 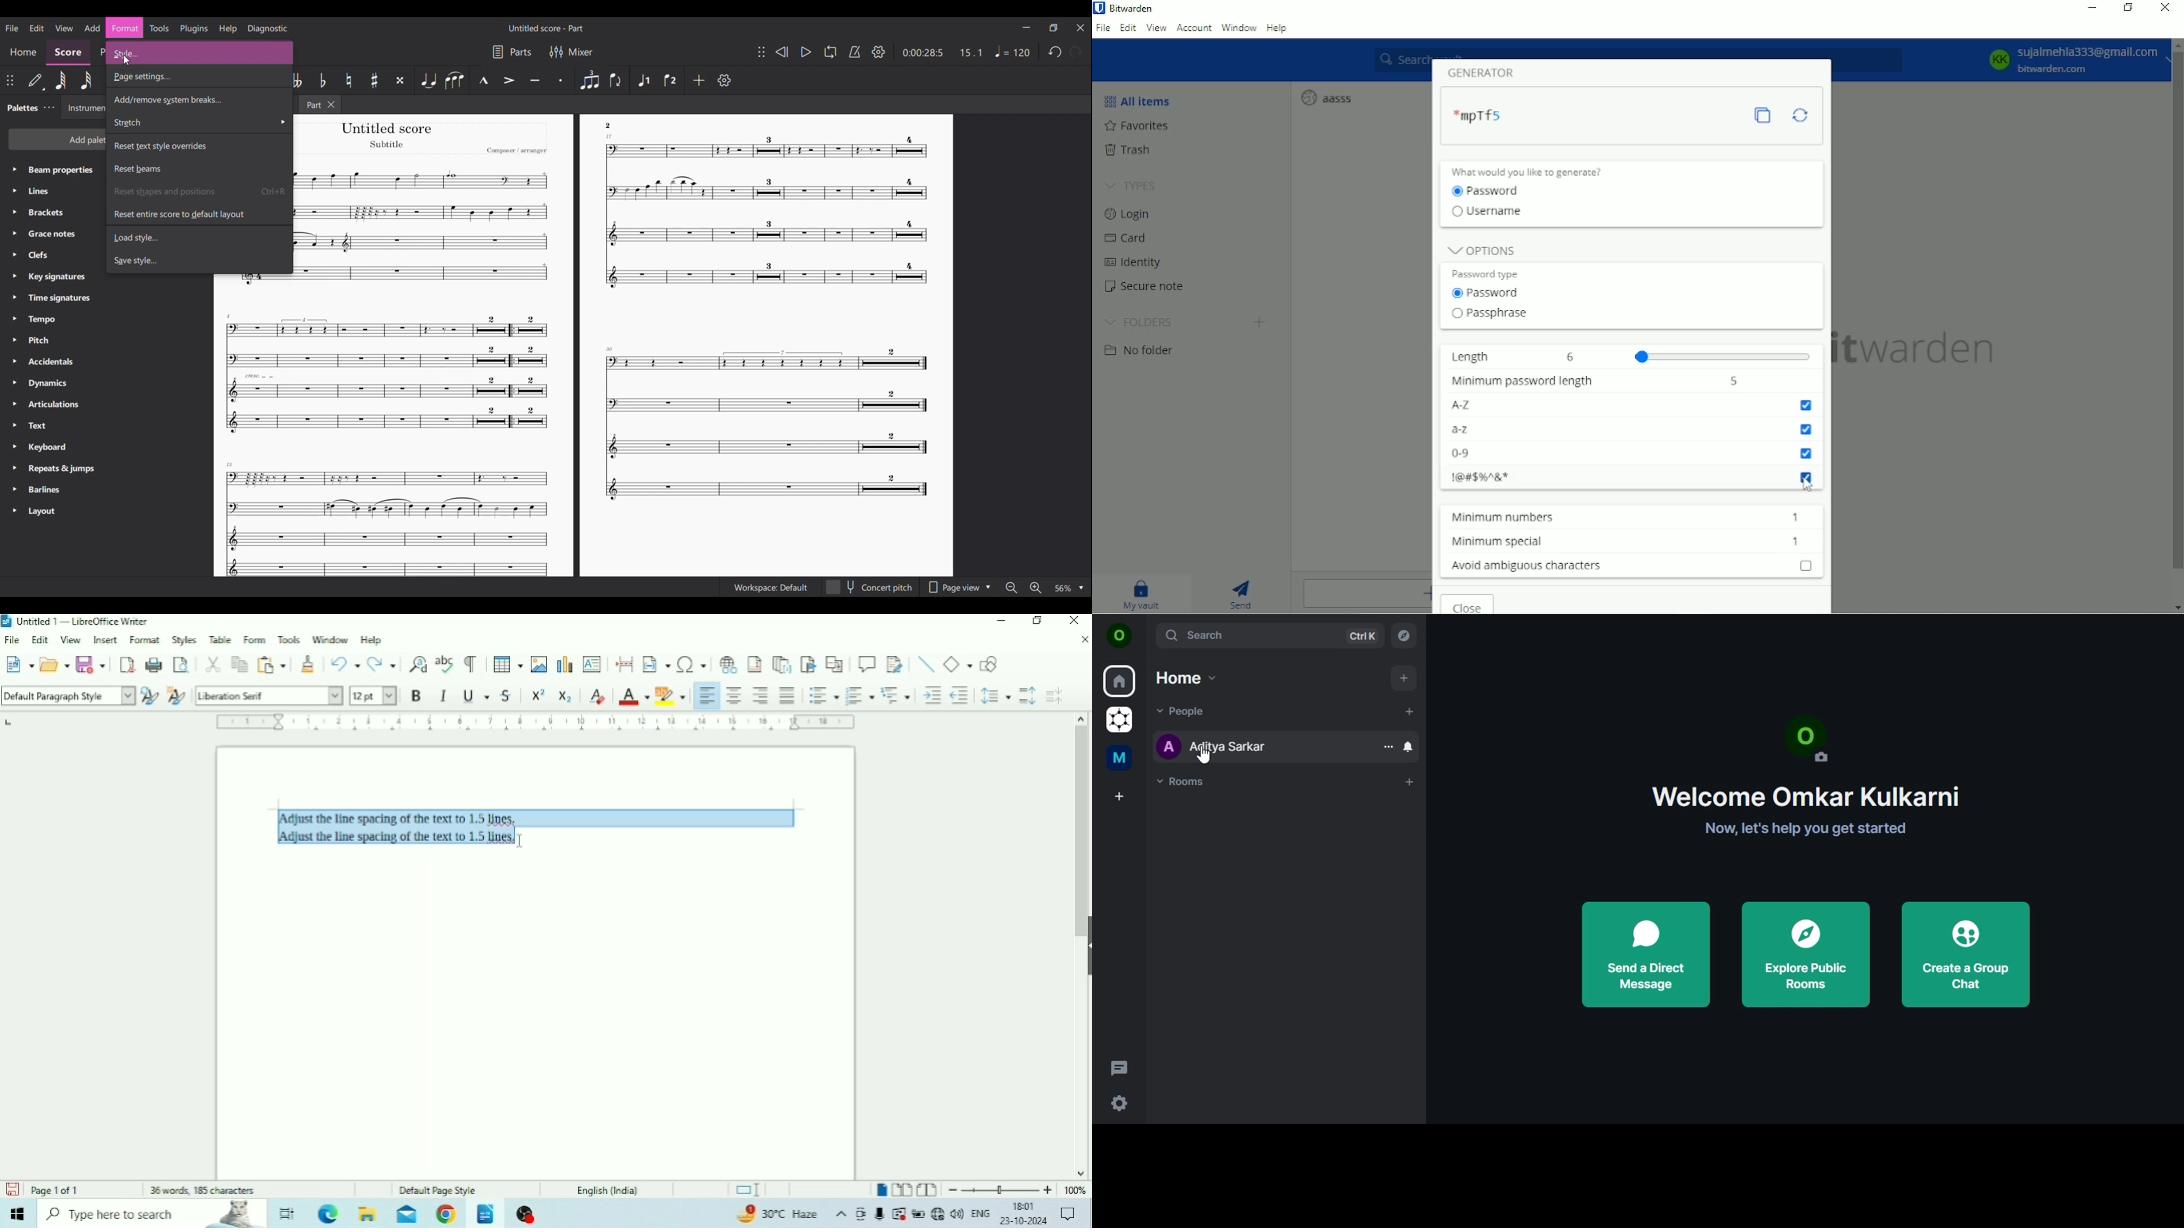 What do you see at coordinates (159, 28) in the screenshot?
I see `Tools menu` at bounding box center [159, 28].